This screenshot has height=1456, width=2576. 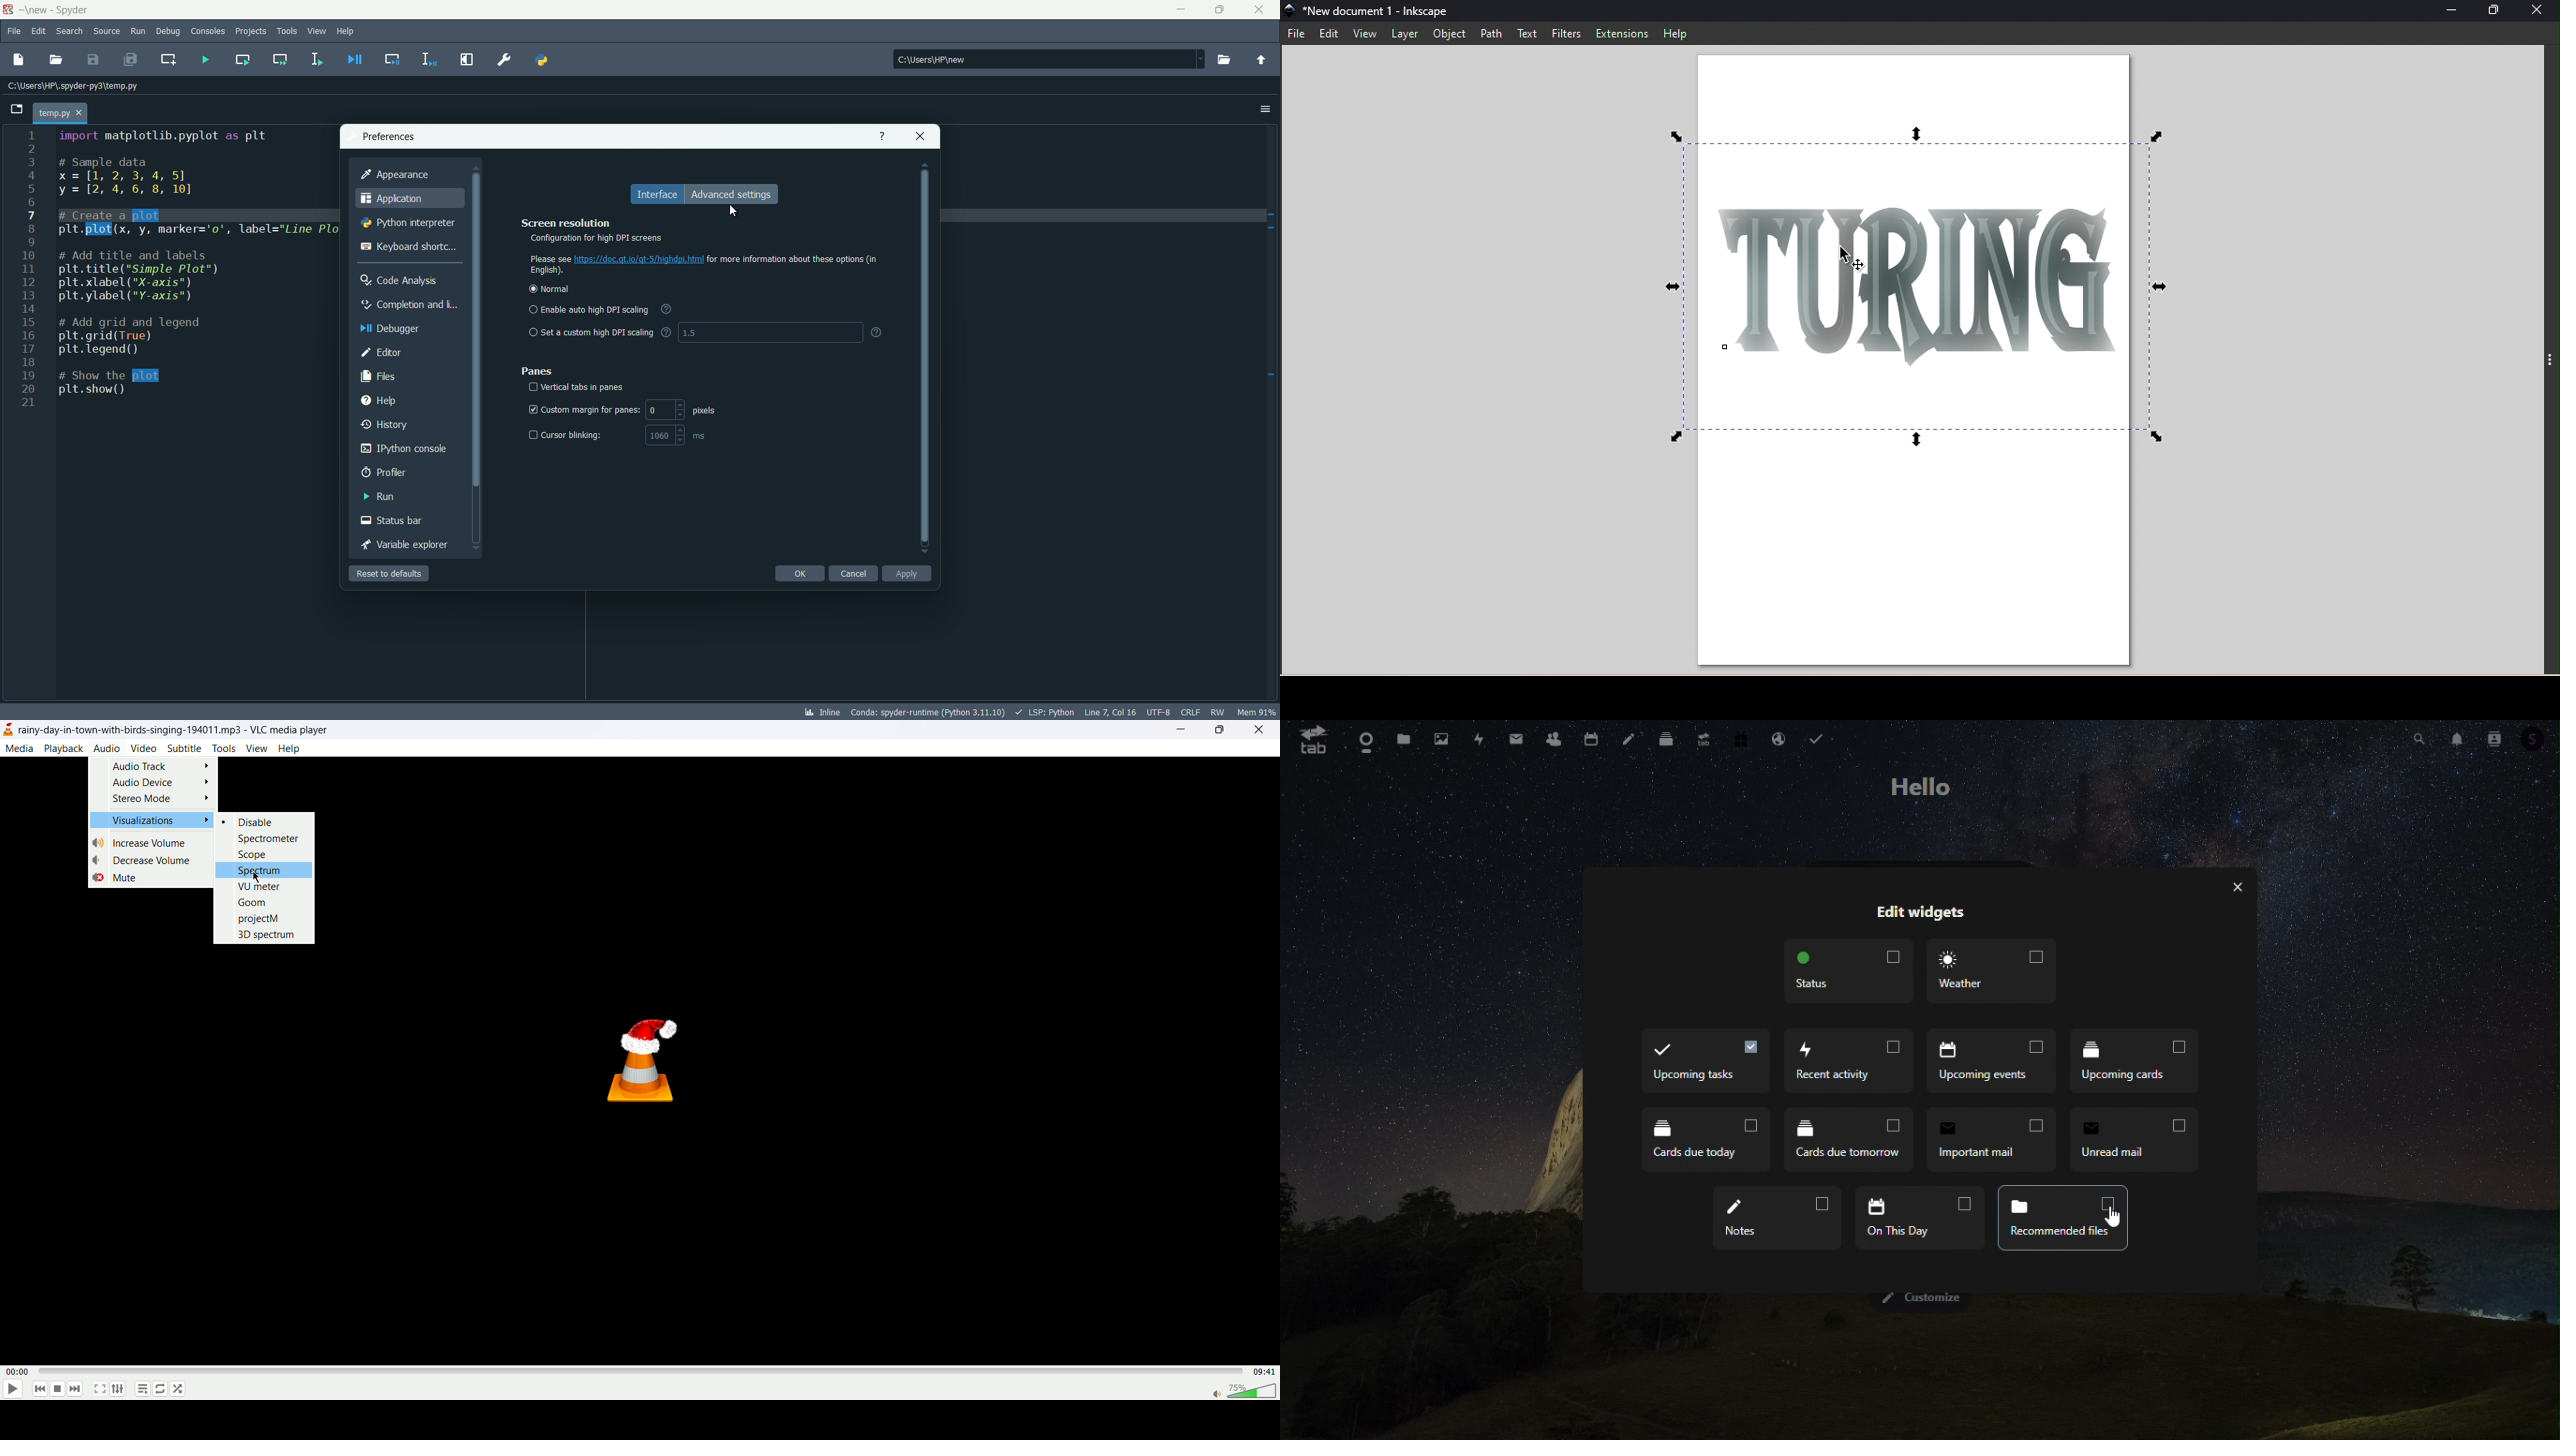 What do you see at coordinates (61, 111) in the screenshot?
I see `file tab` at bounding box center [61, 111].